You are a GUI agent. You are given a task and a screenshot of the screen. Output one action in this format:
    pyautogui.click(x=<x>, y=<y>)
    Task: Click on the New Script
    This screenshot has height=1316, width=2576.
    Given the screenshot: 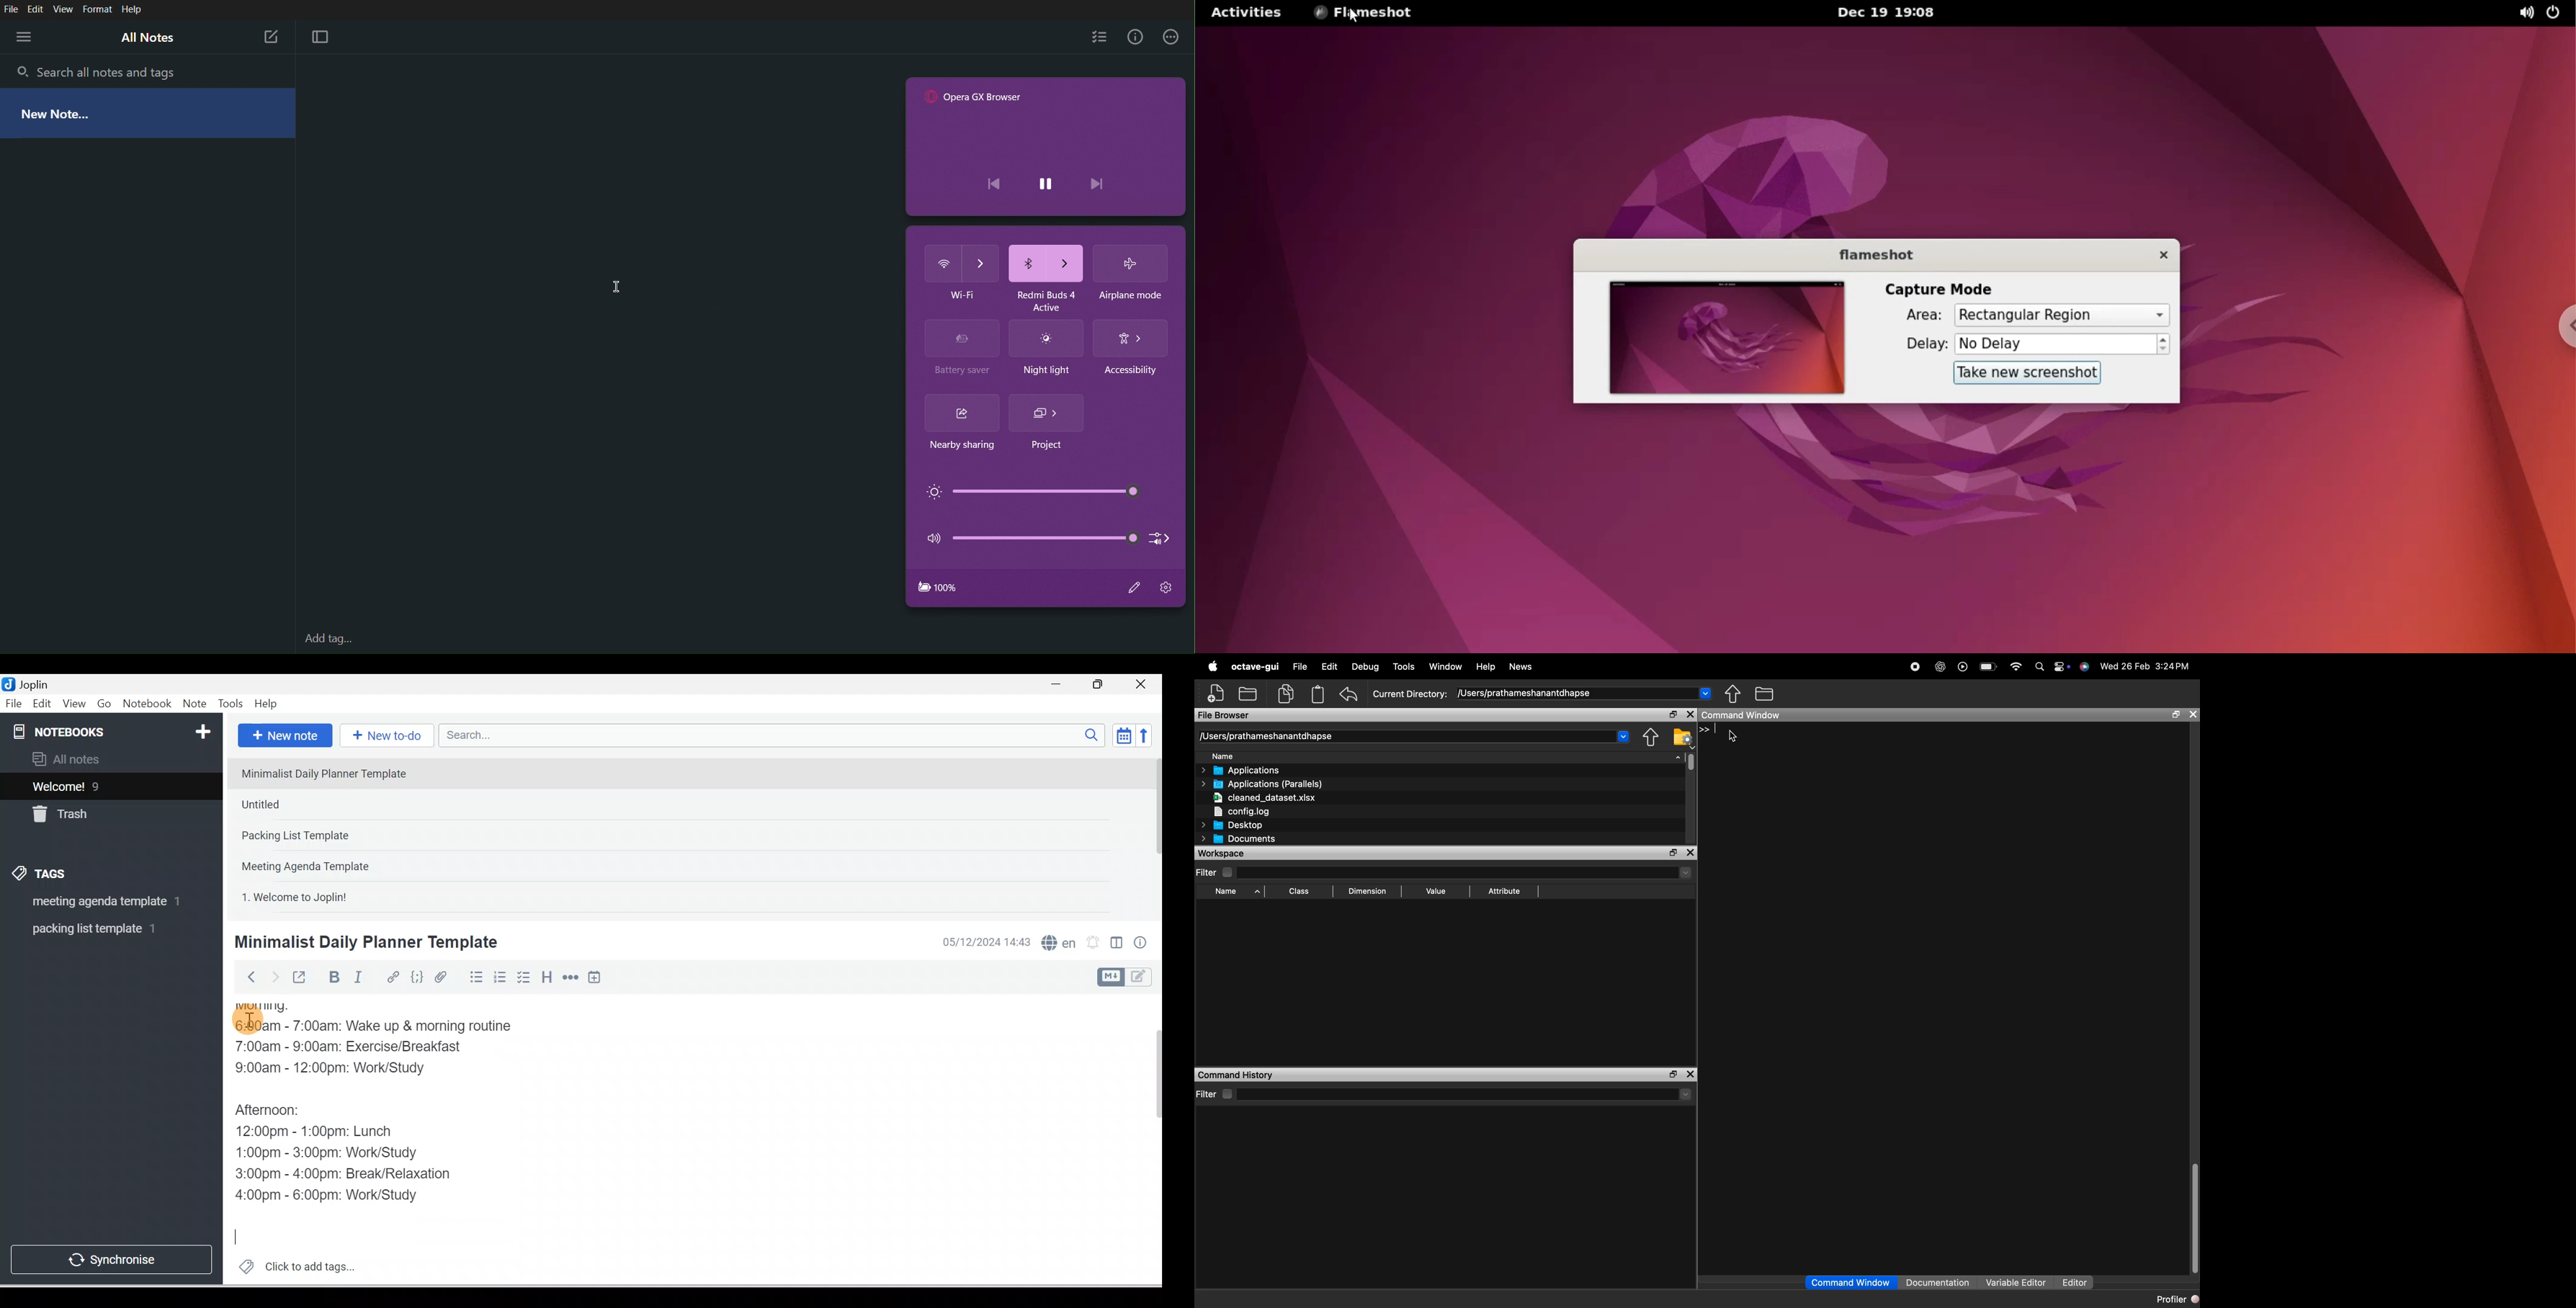 What is the action you would take?
    pyautogui.click(x=1217, y=693)
    